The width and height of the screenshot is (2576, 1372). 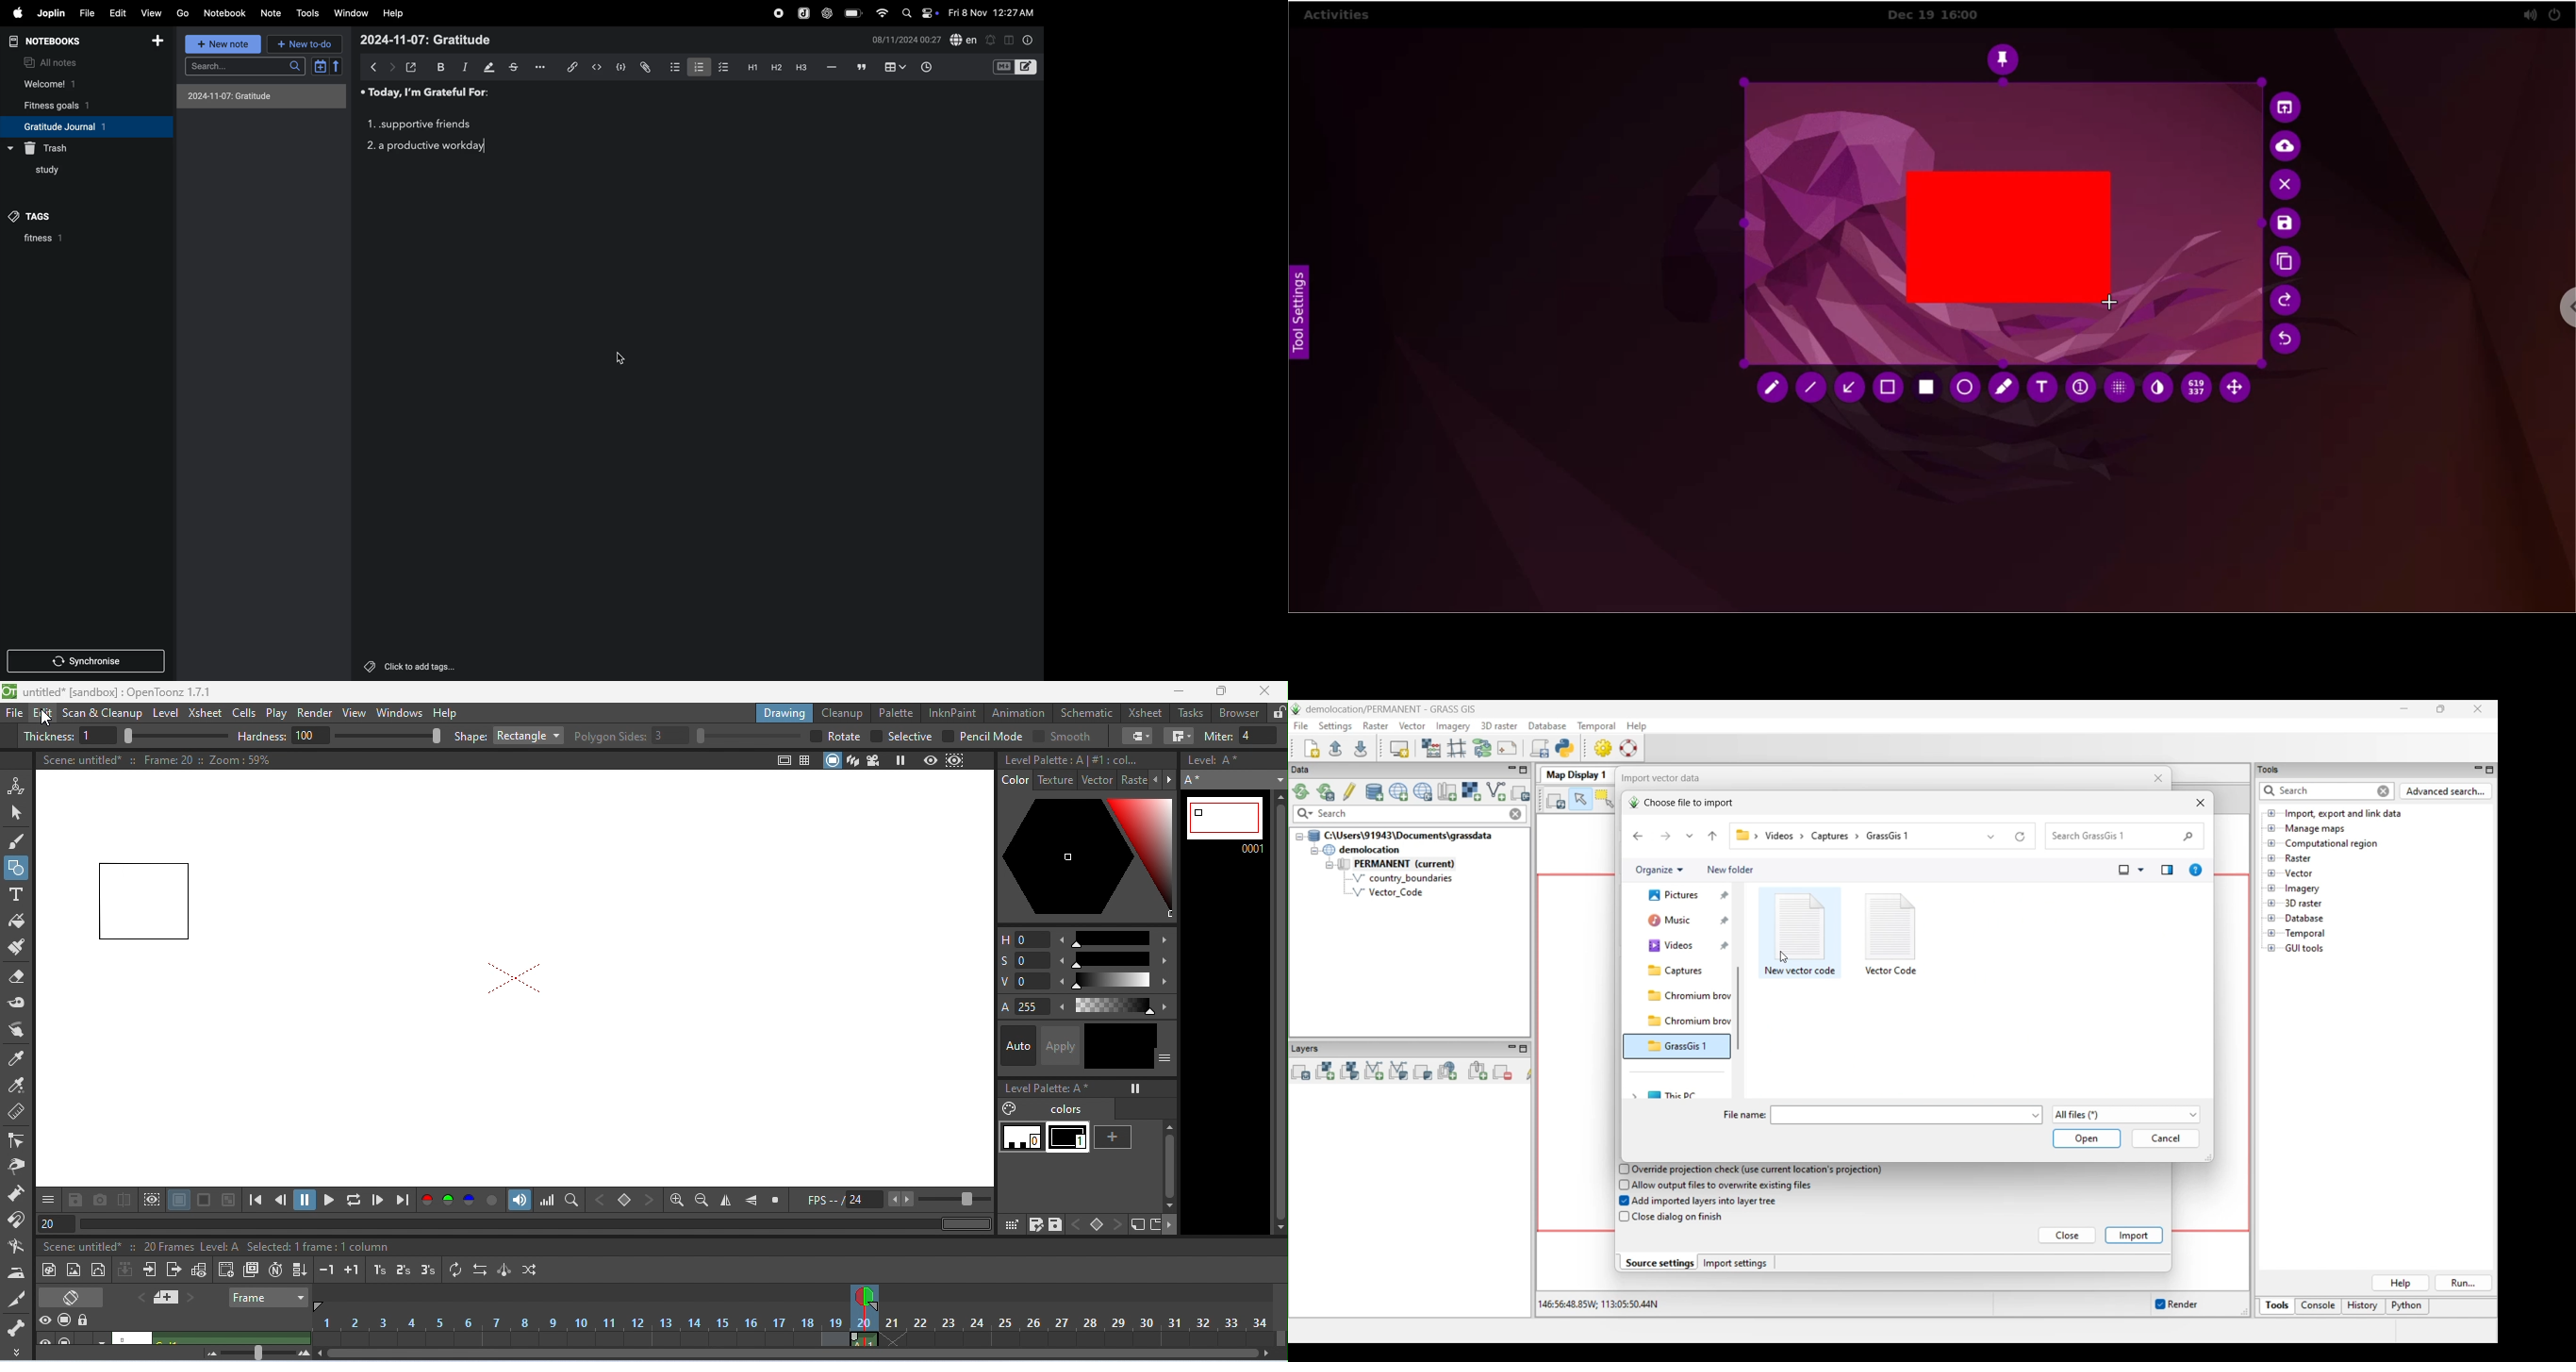 I want to click on eraser, so click(x=18, y=974).